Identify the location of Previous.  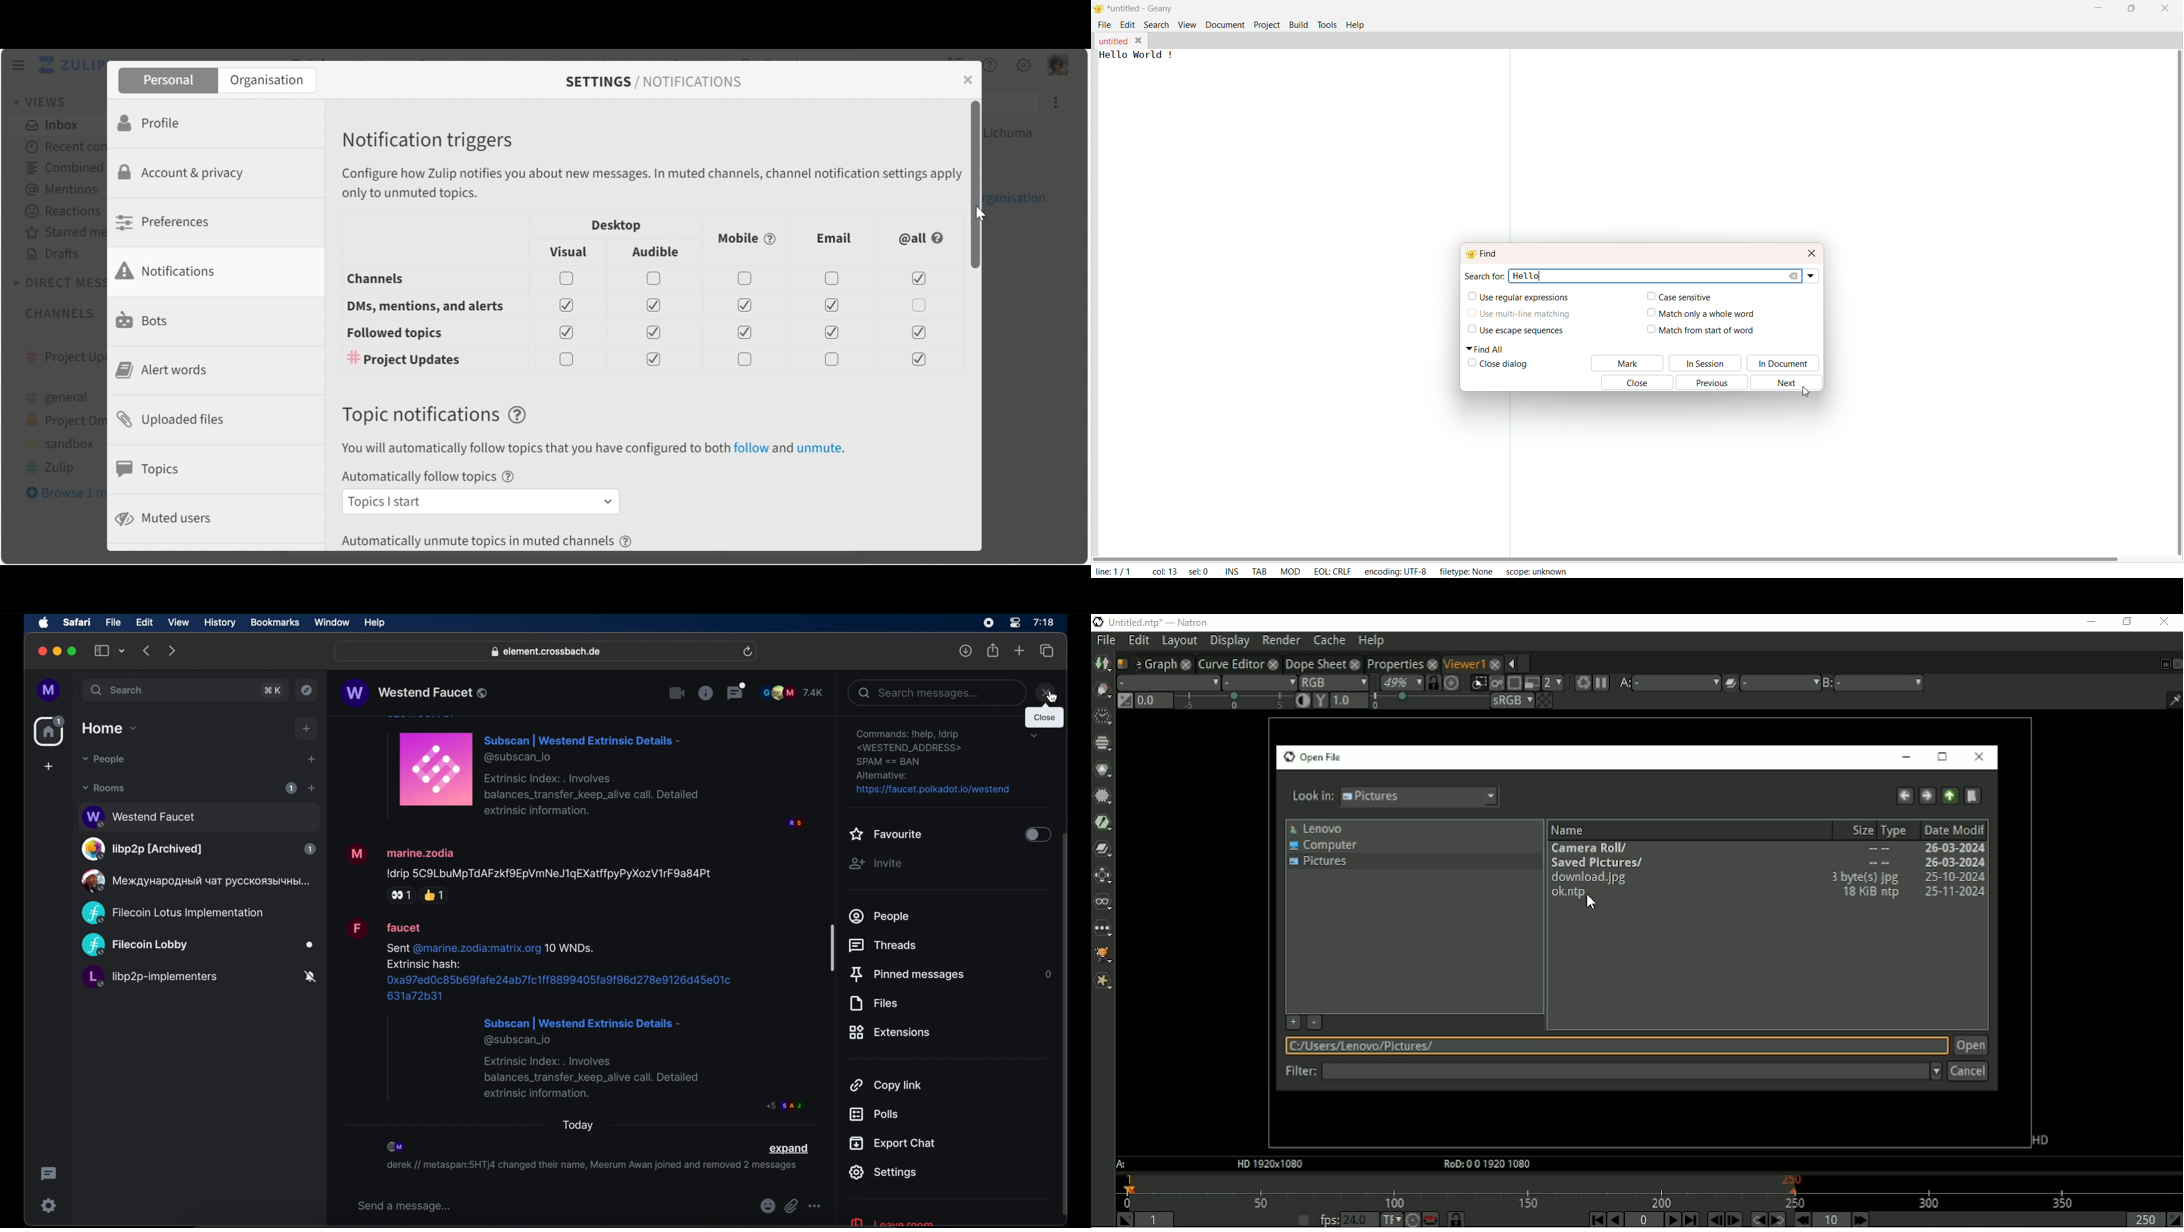
(1715, 384).